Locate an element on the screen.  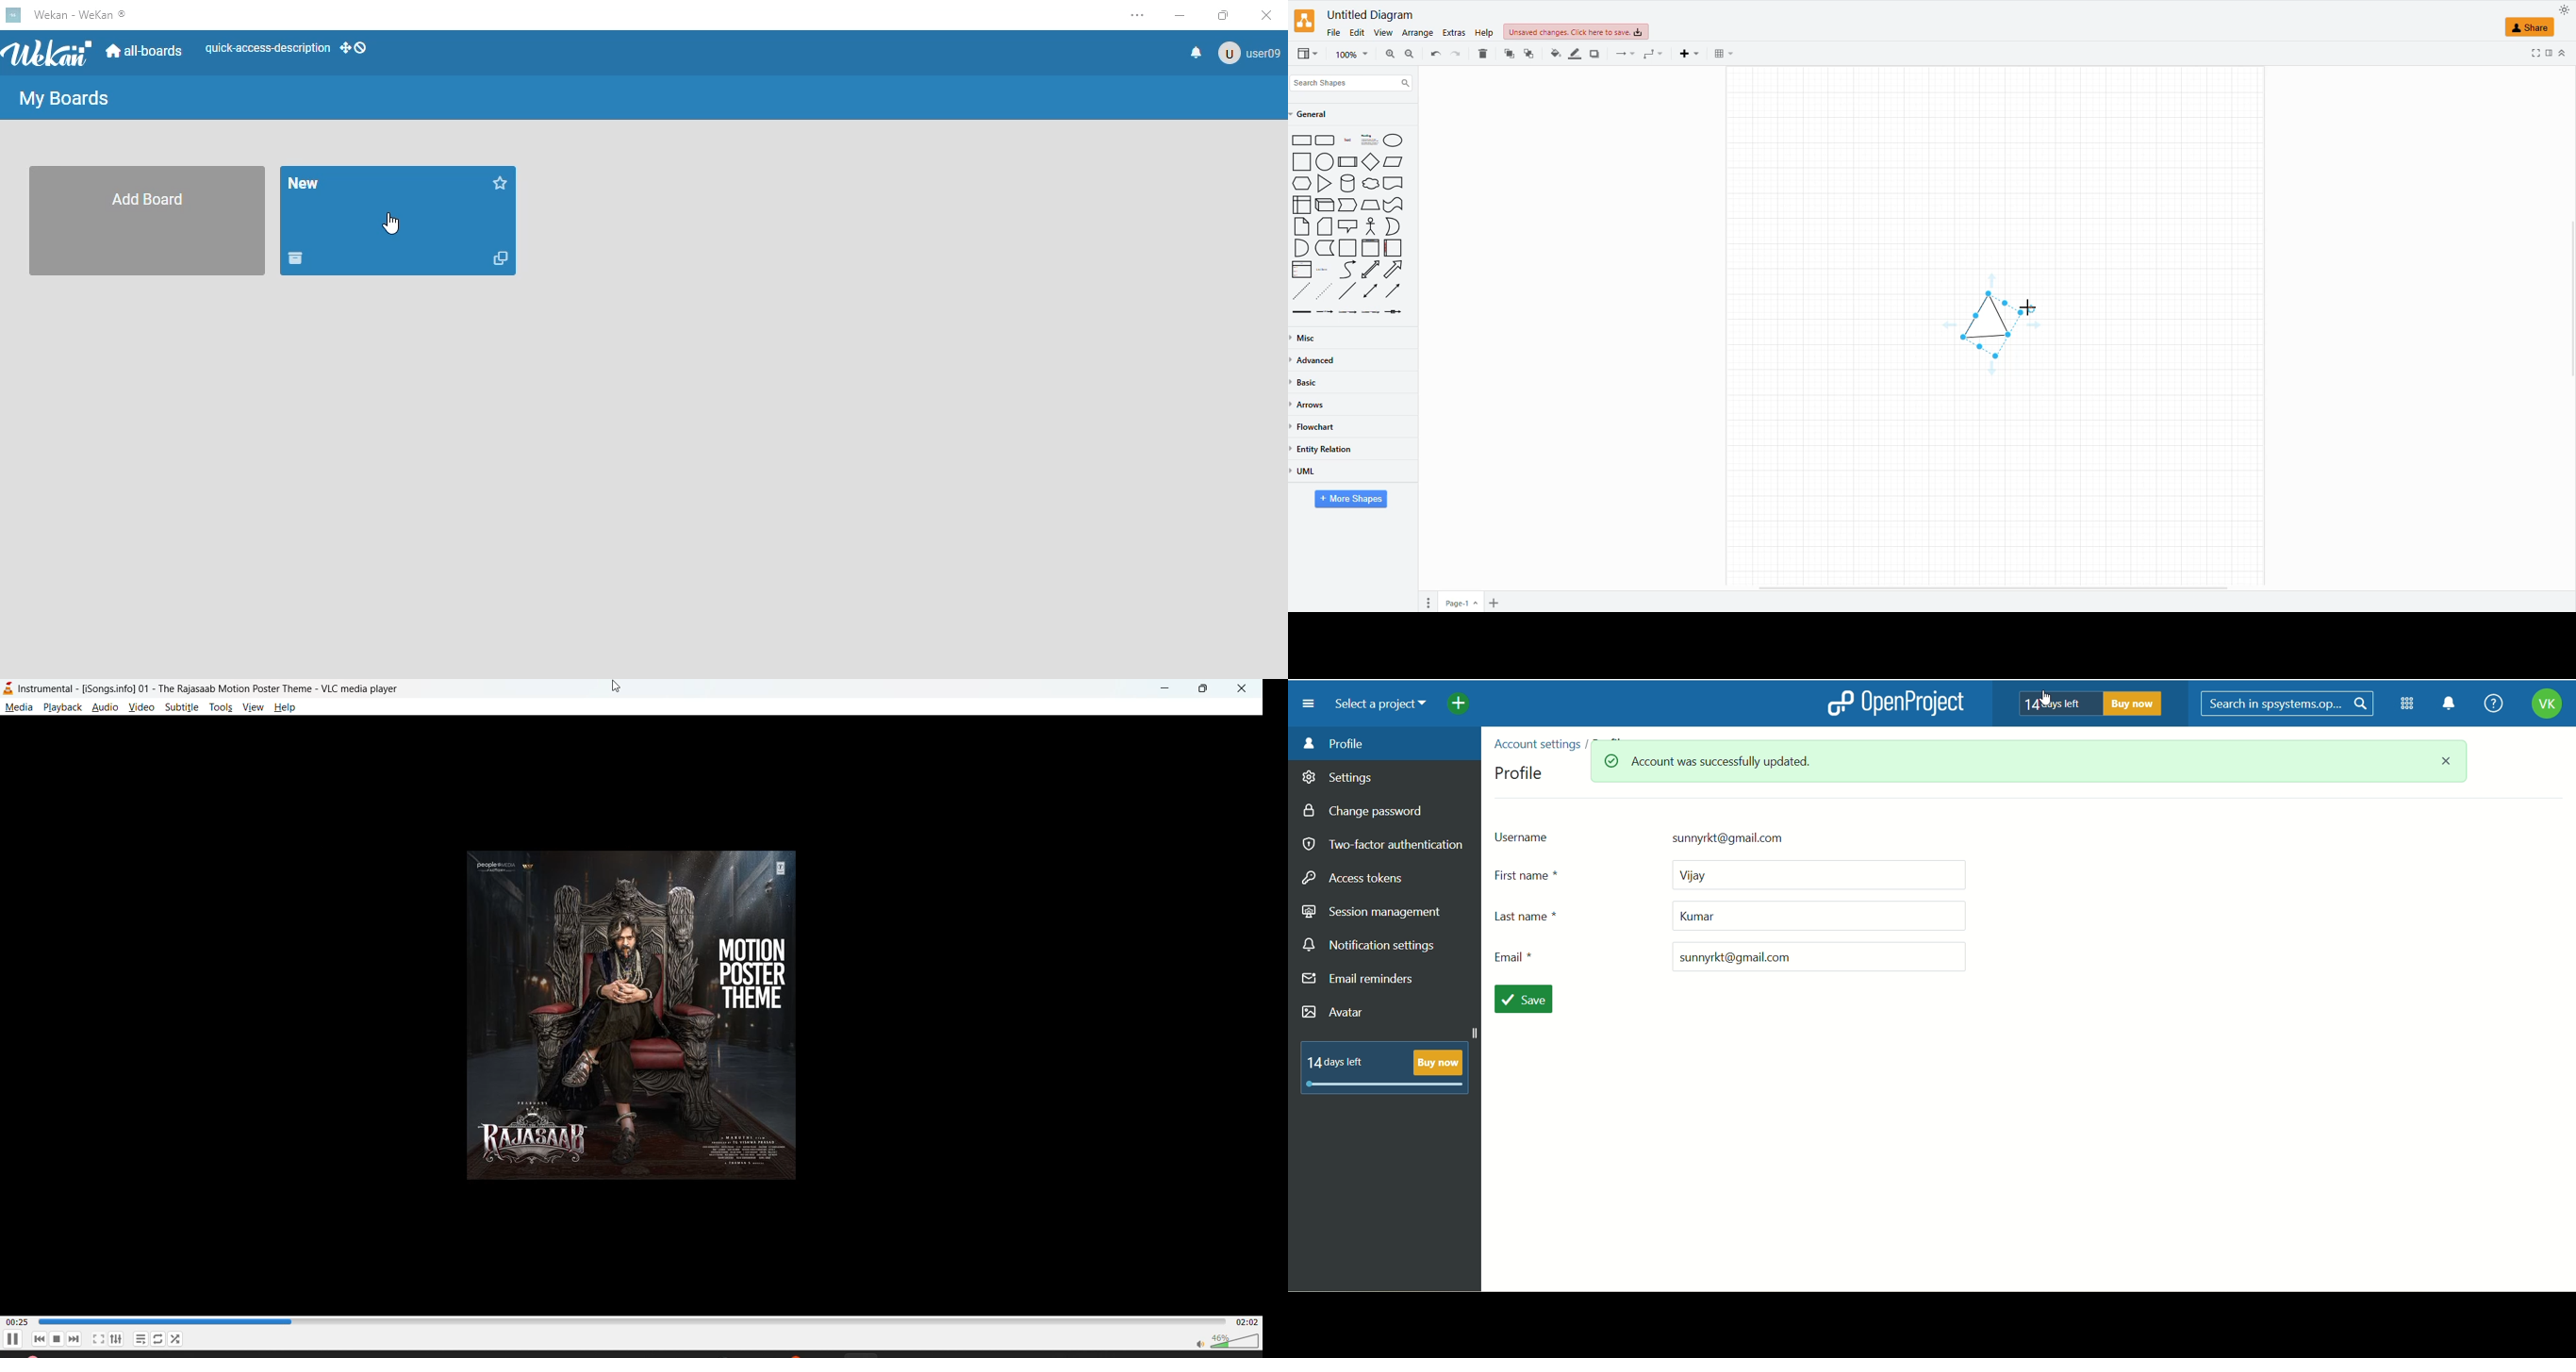
subtitle is located at coordinates (184, 710).